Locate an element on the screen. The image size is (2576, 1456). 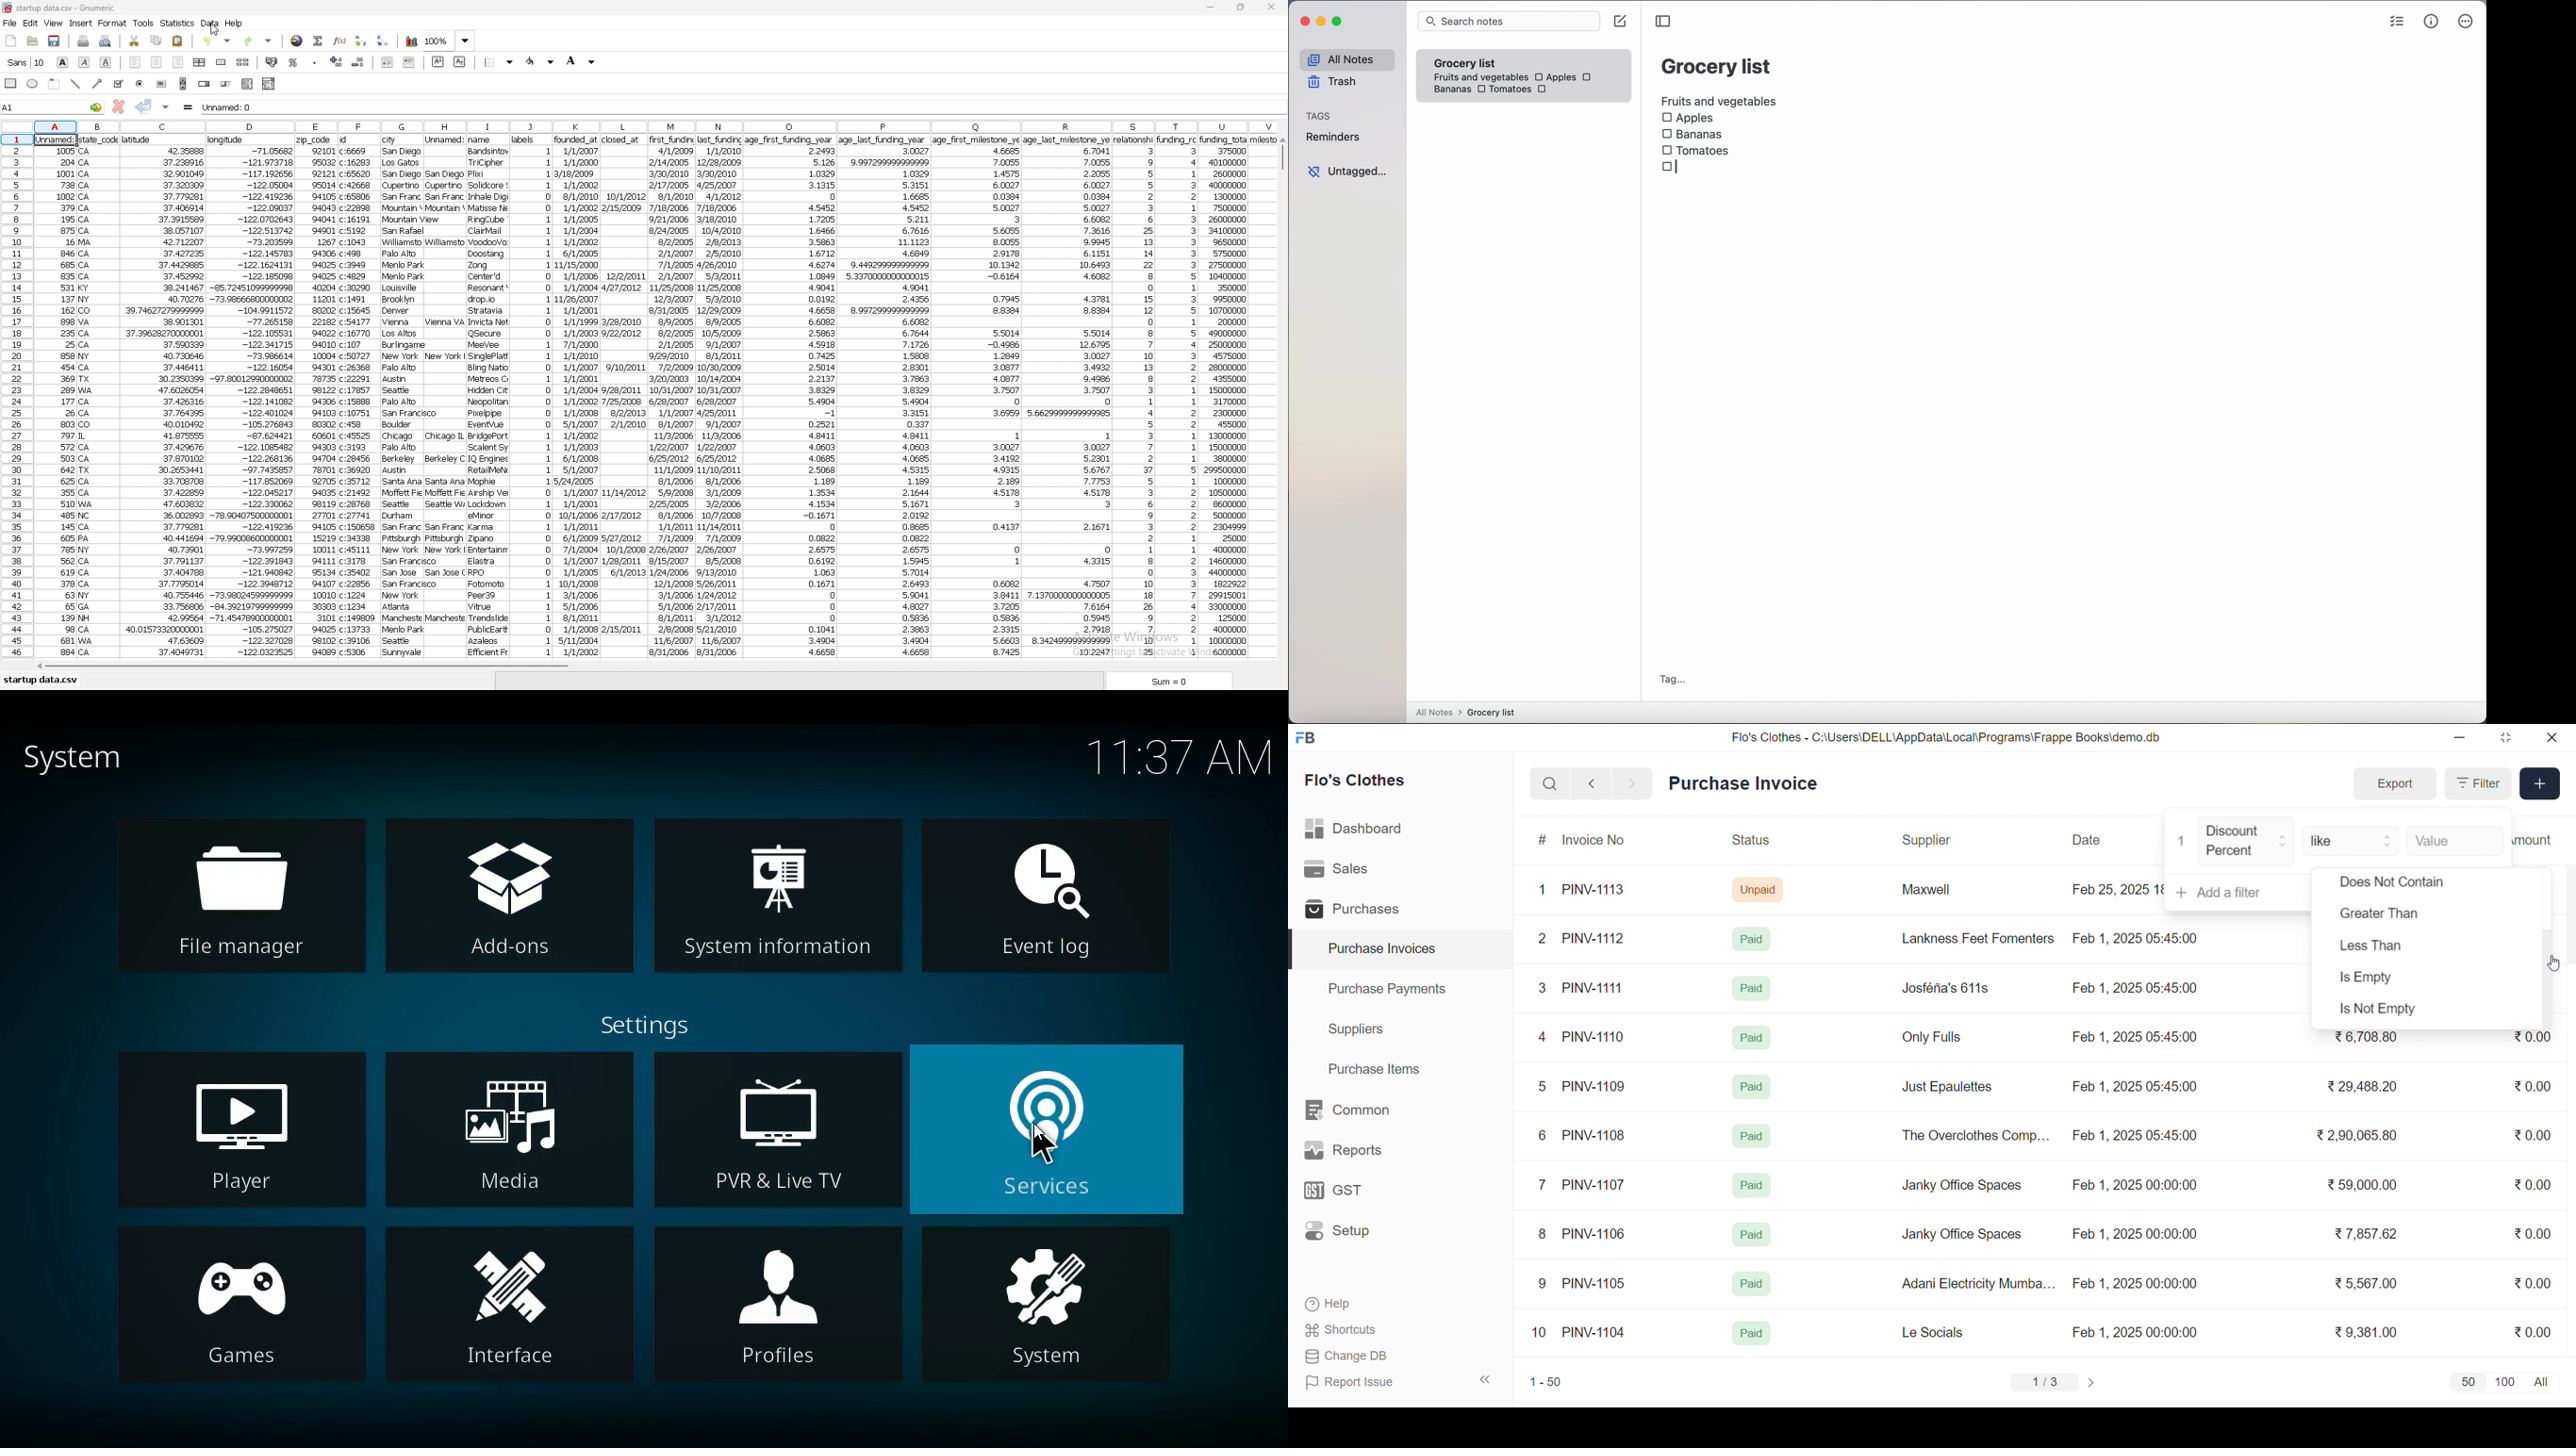
view is located at coordinates (54, 23).